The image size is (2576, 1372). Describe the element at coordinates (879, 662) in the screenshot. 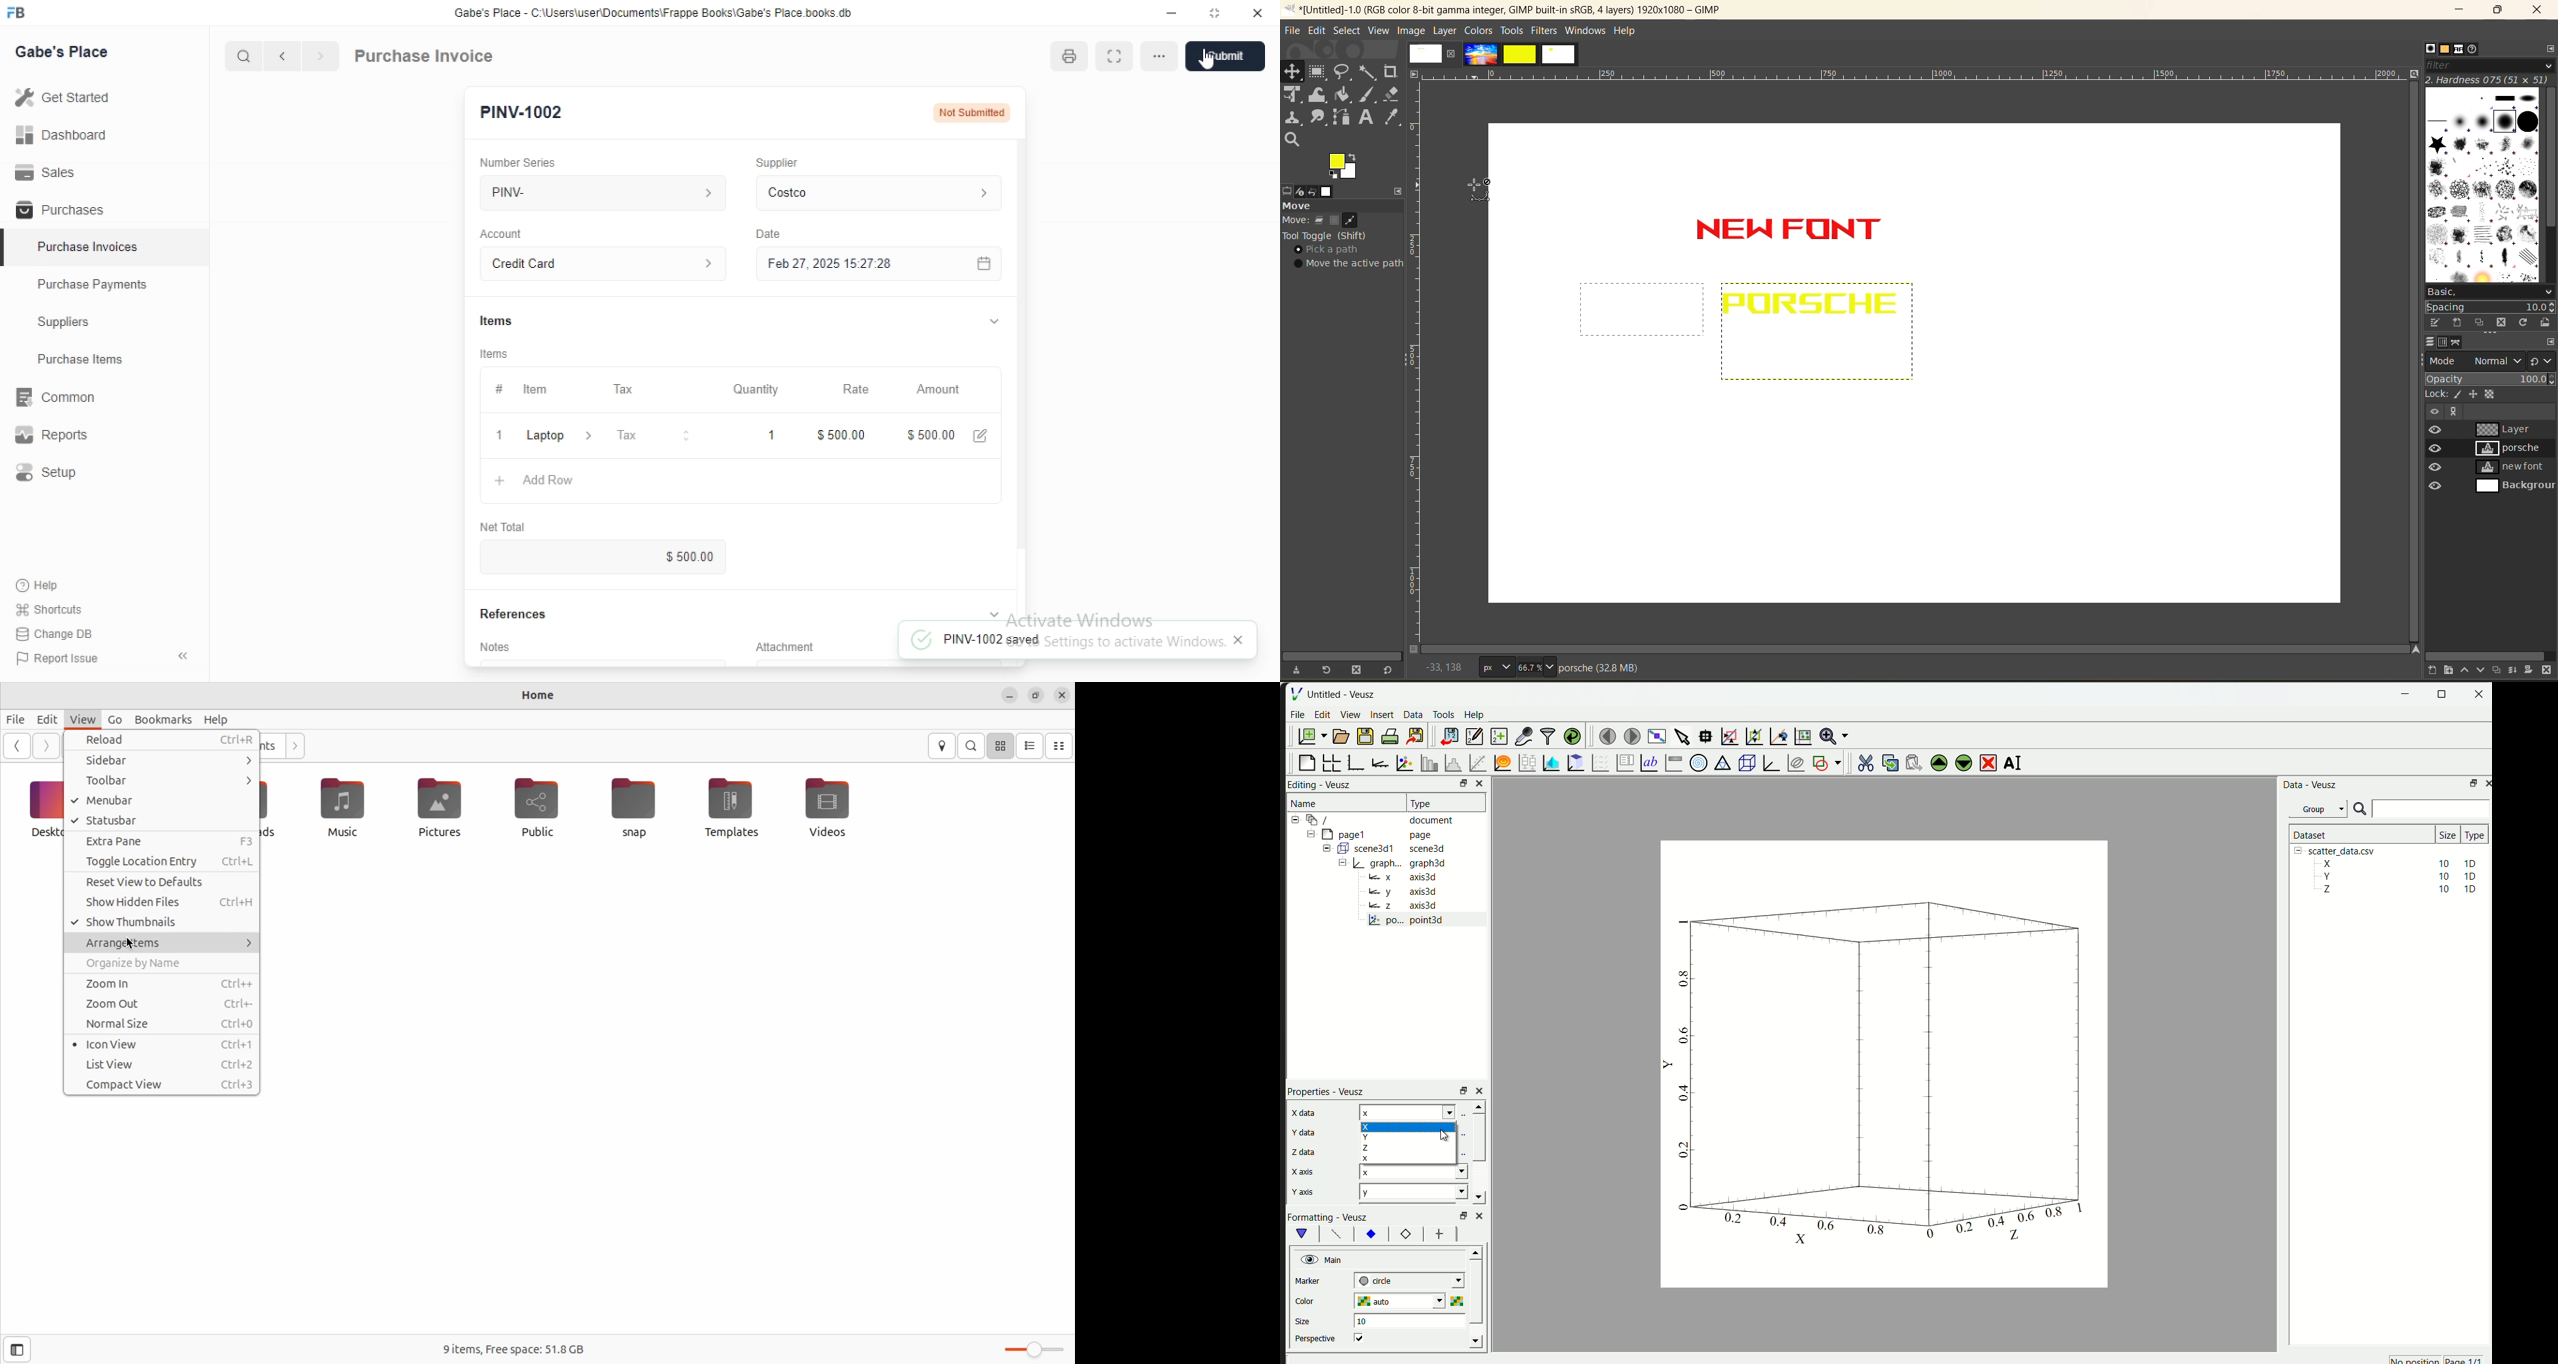

I see `Add attachment` at that location.